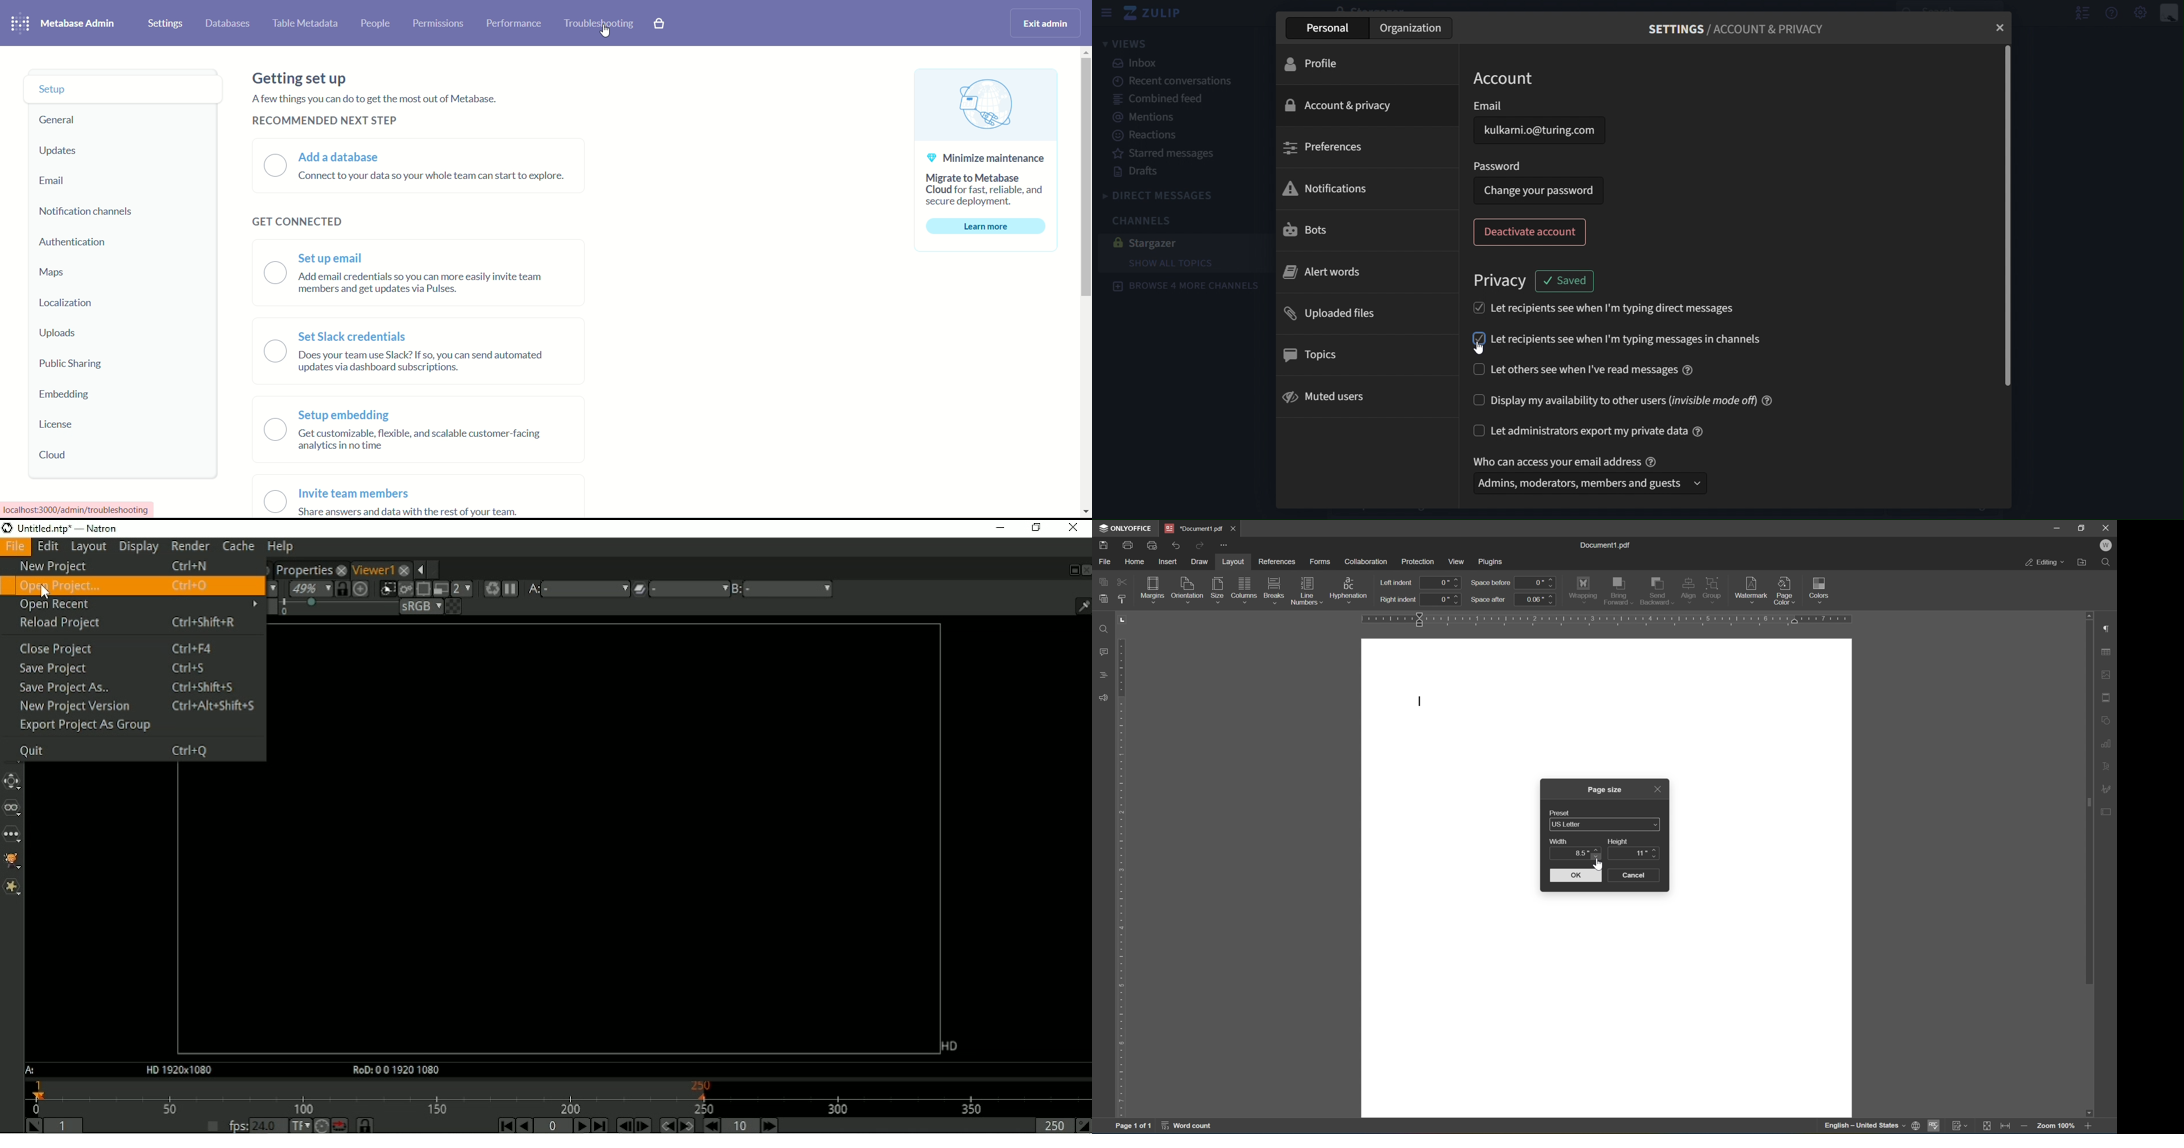 This screenshot has width=2184, height=1148. What do you see at coordinates (1122, 866) in the screenshot?
I see `ruler` at bounding box center [1122, 866].